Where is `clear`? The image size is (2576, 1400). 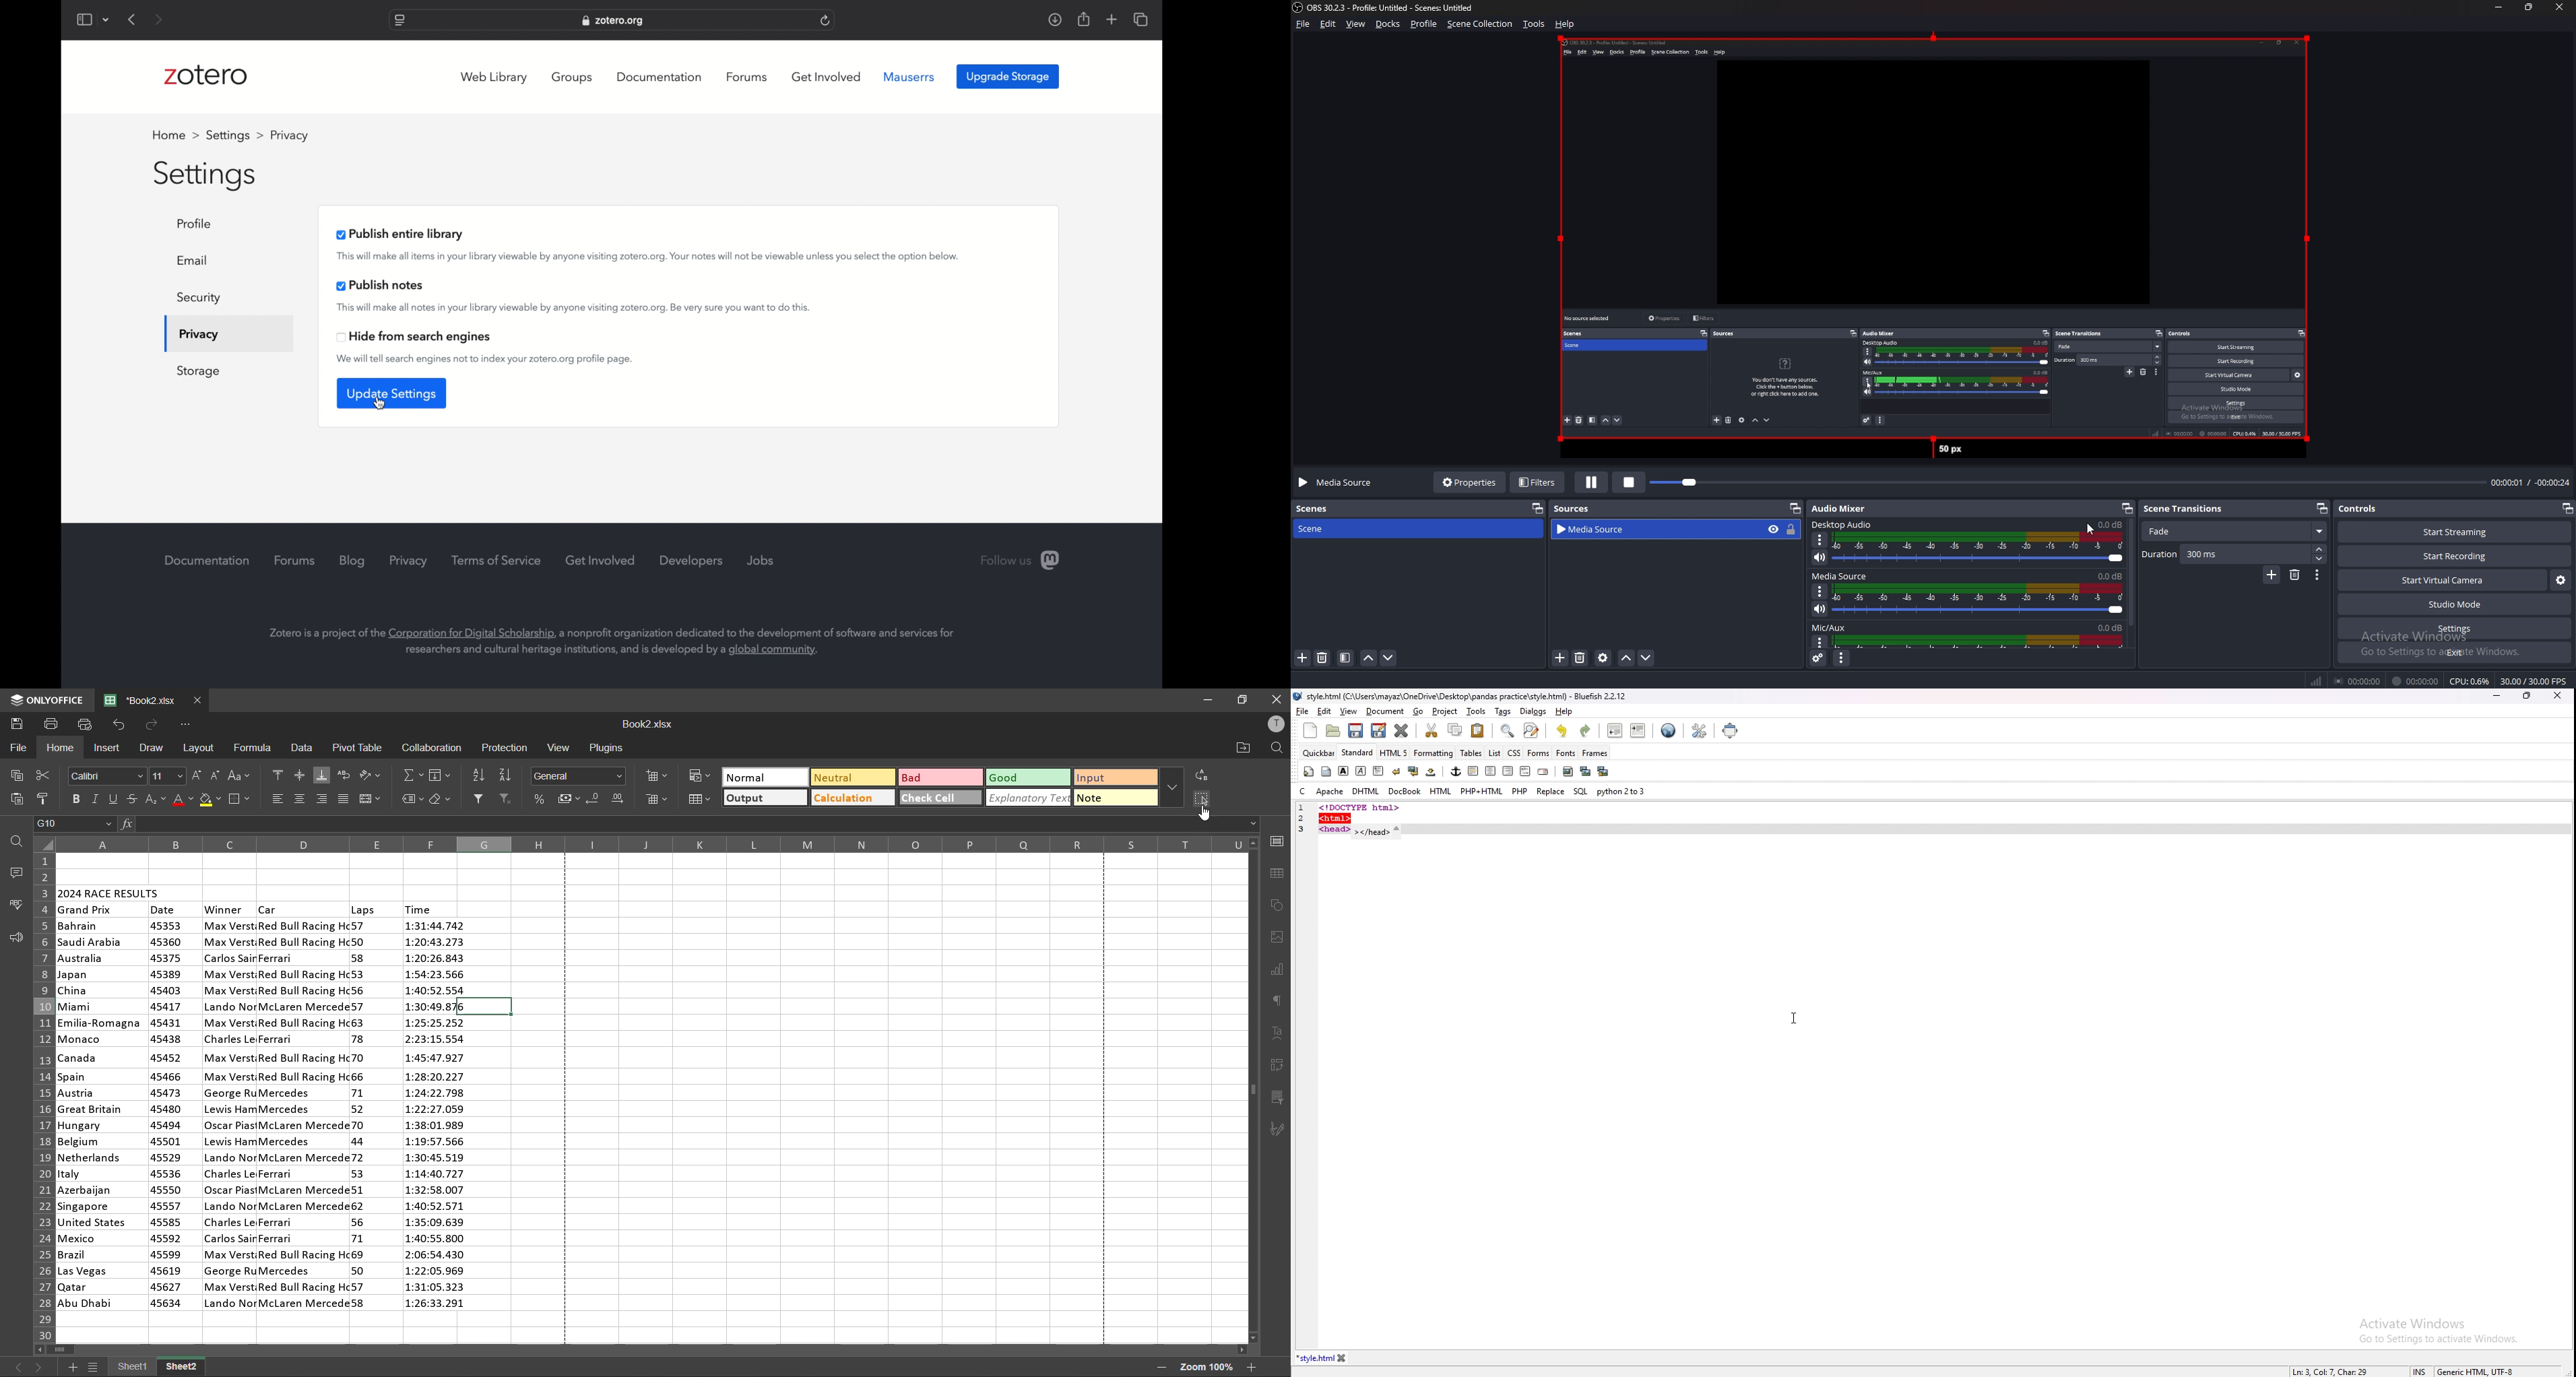
clear is located at coordinates (442, 801).